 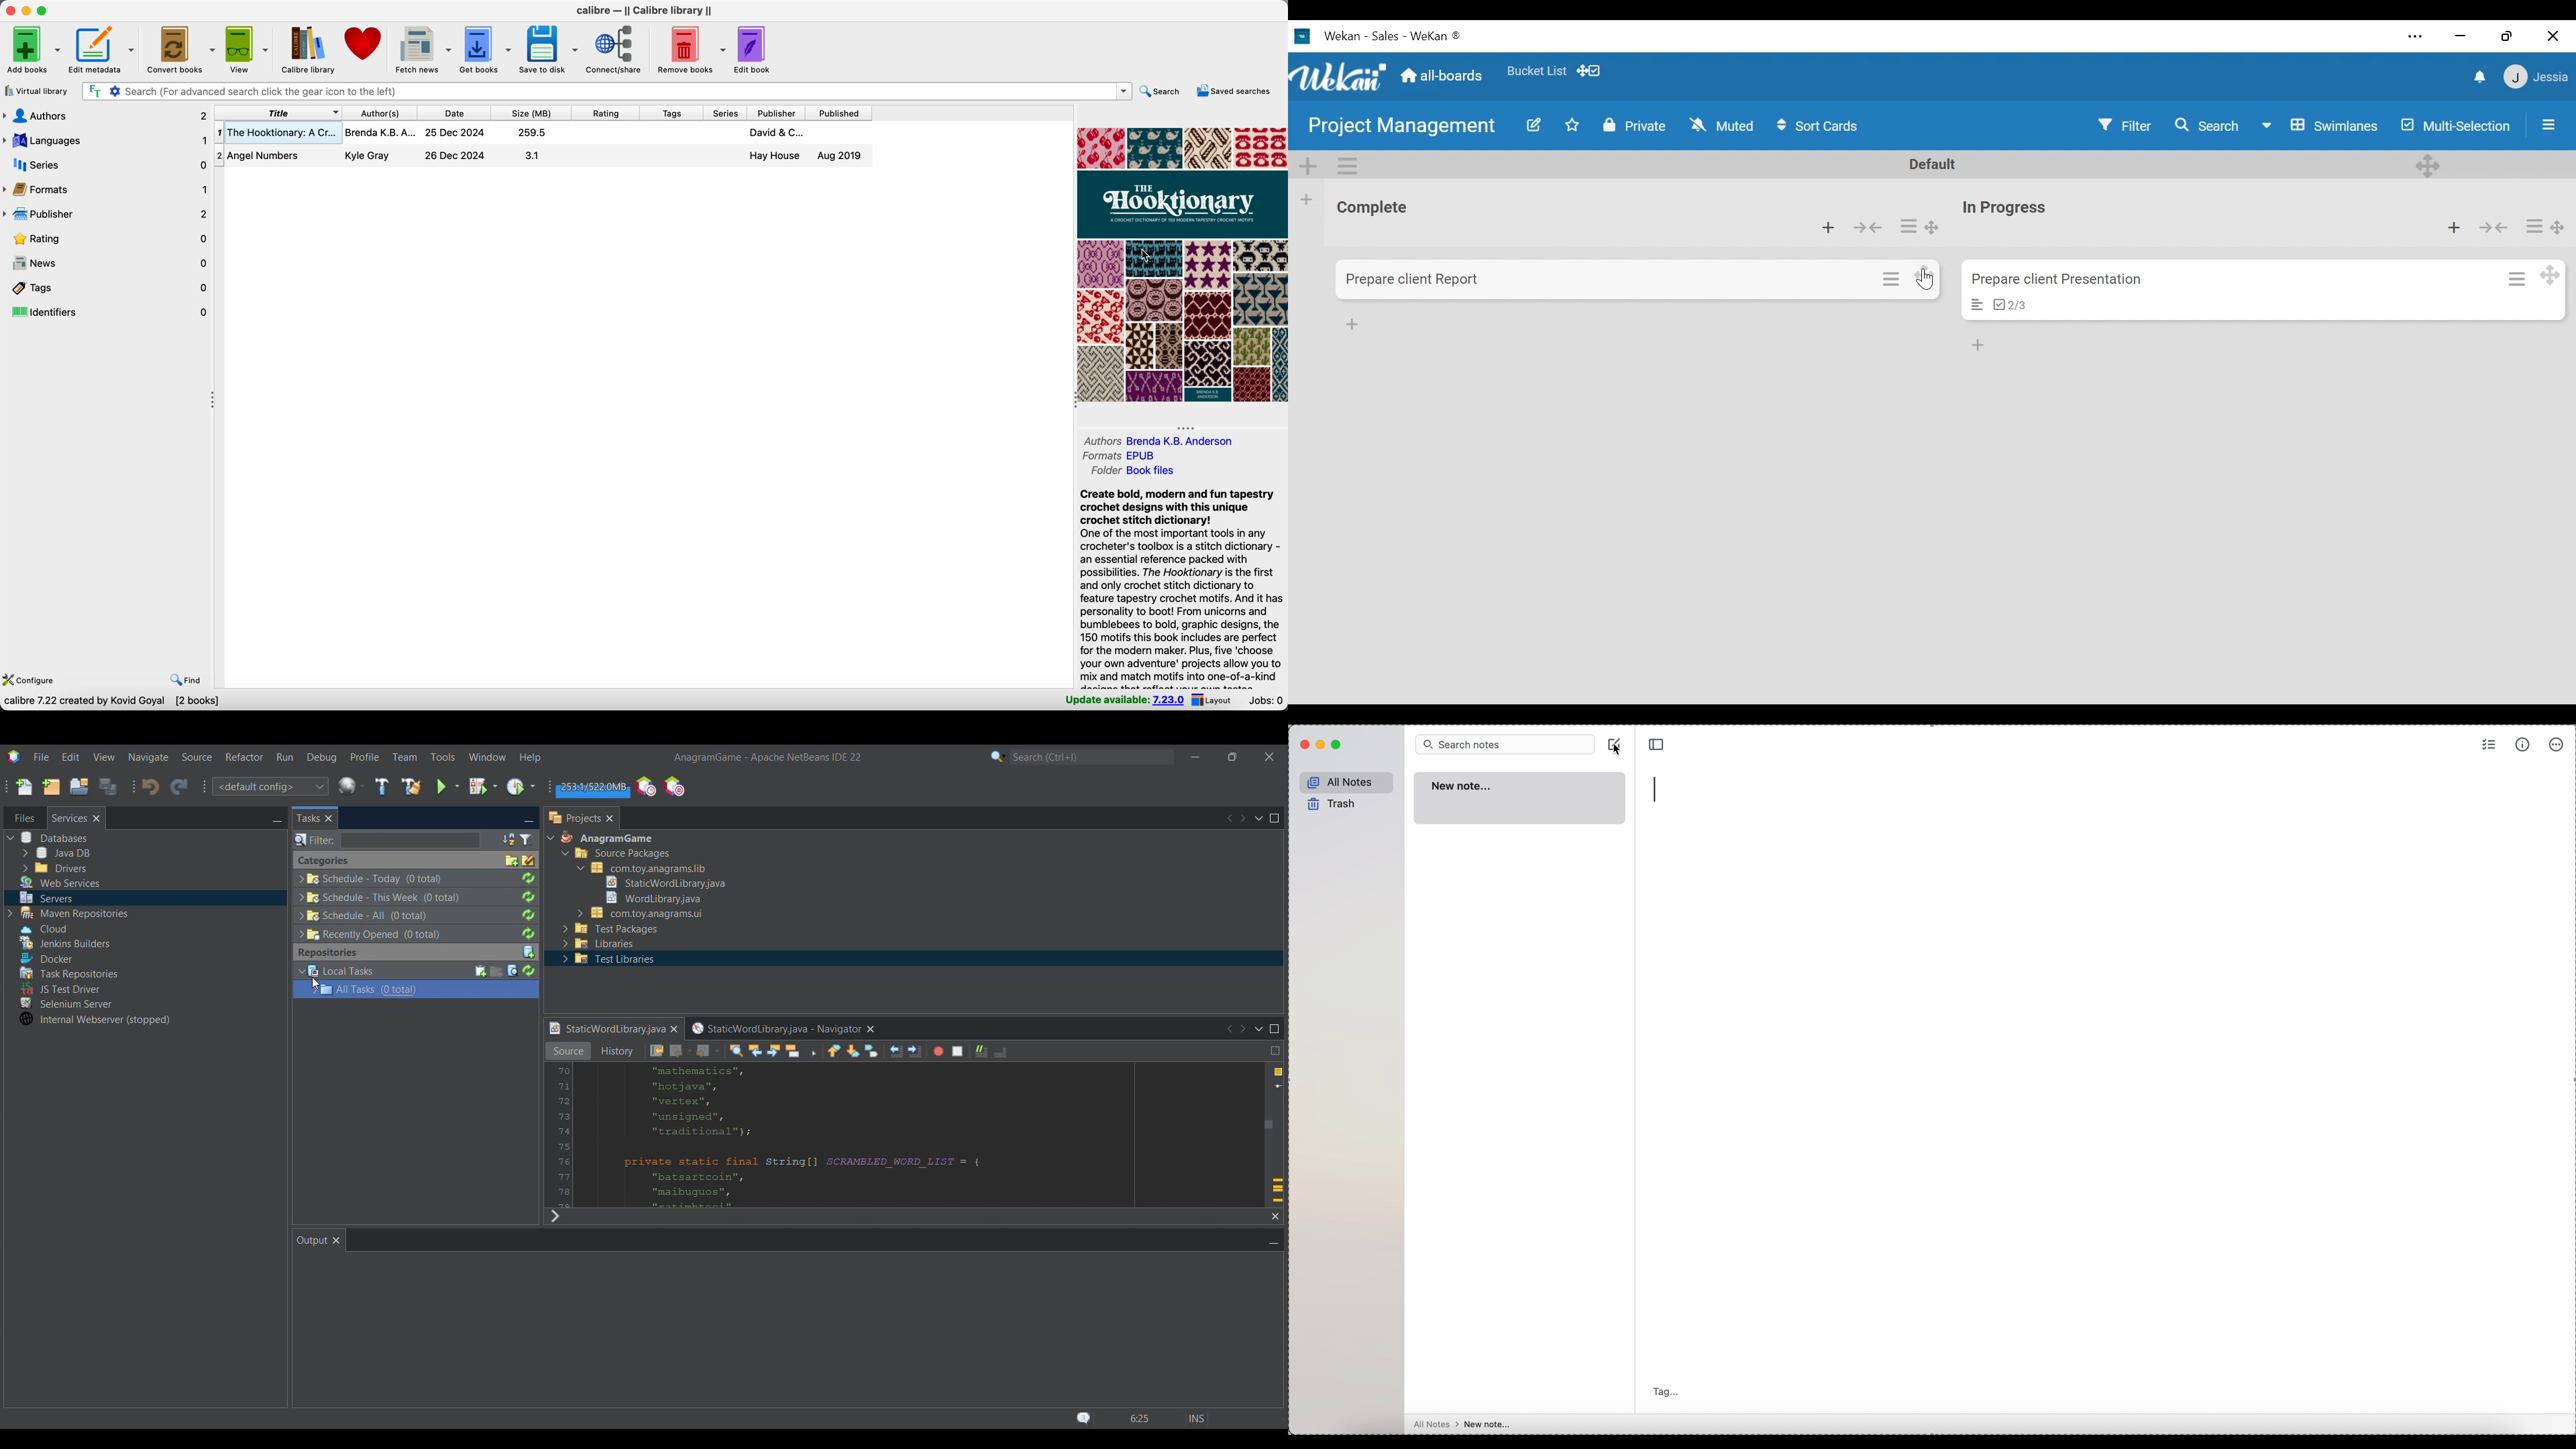 What do you see at coordinates (1395, 36) in the screenshot?
I see `Wekan - Sales - Wekan` at bounding box center [1395, 36].